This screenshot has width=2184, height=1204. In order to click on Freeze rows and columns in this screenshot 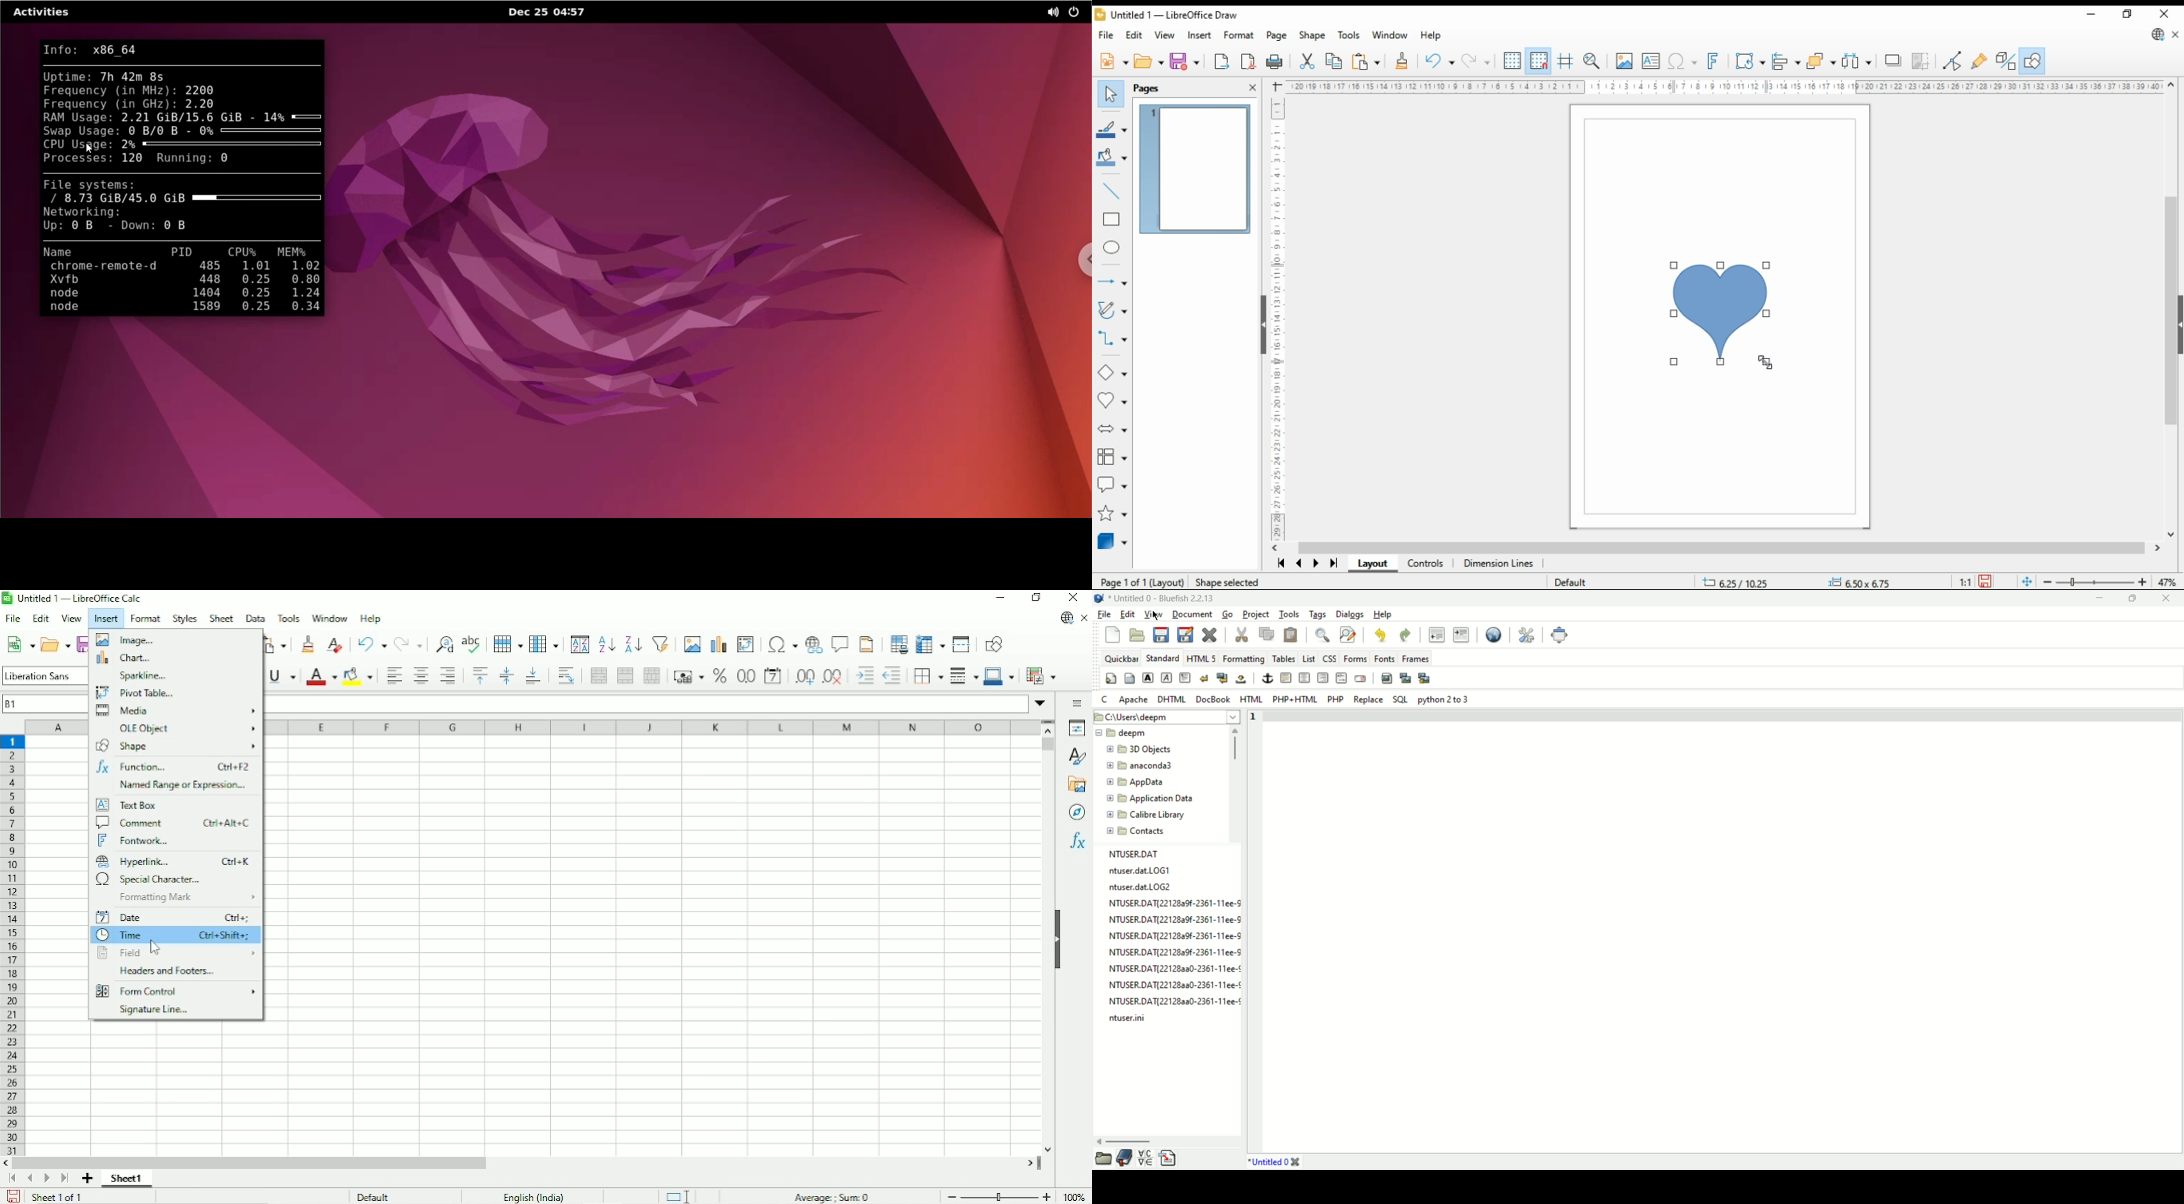, I will do `click(930, 644)`.